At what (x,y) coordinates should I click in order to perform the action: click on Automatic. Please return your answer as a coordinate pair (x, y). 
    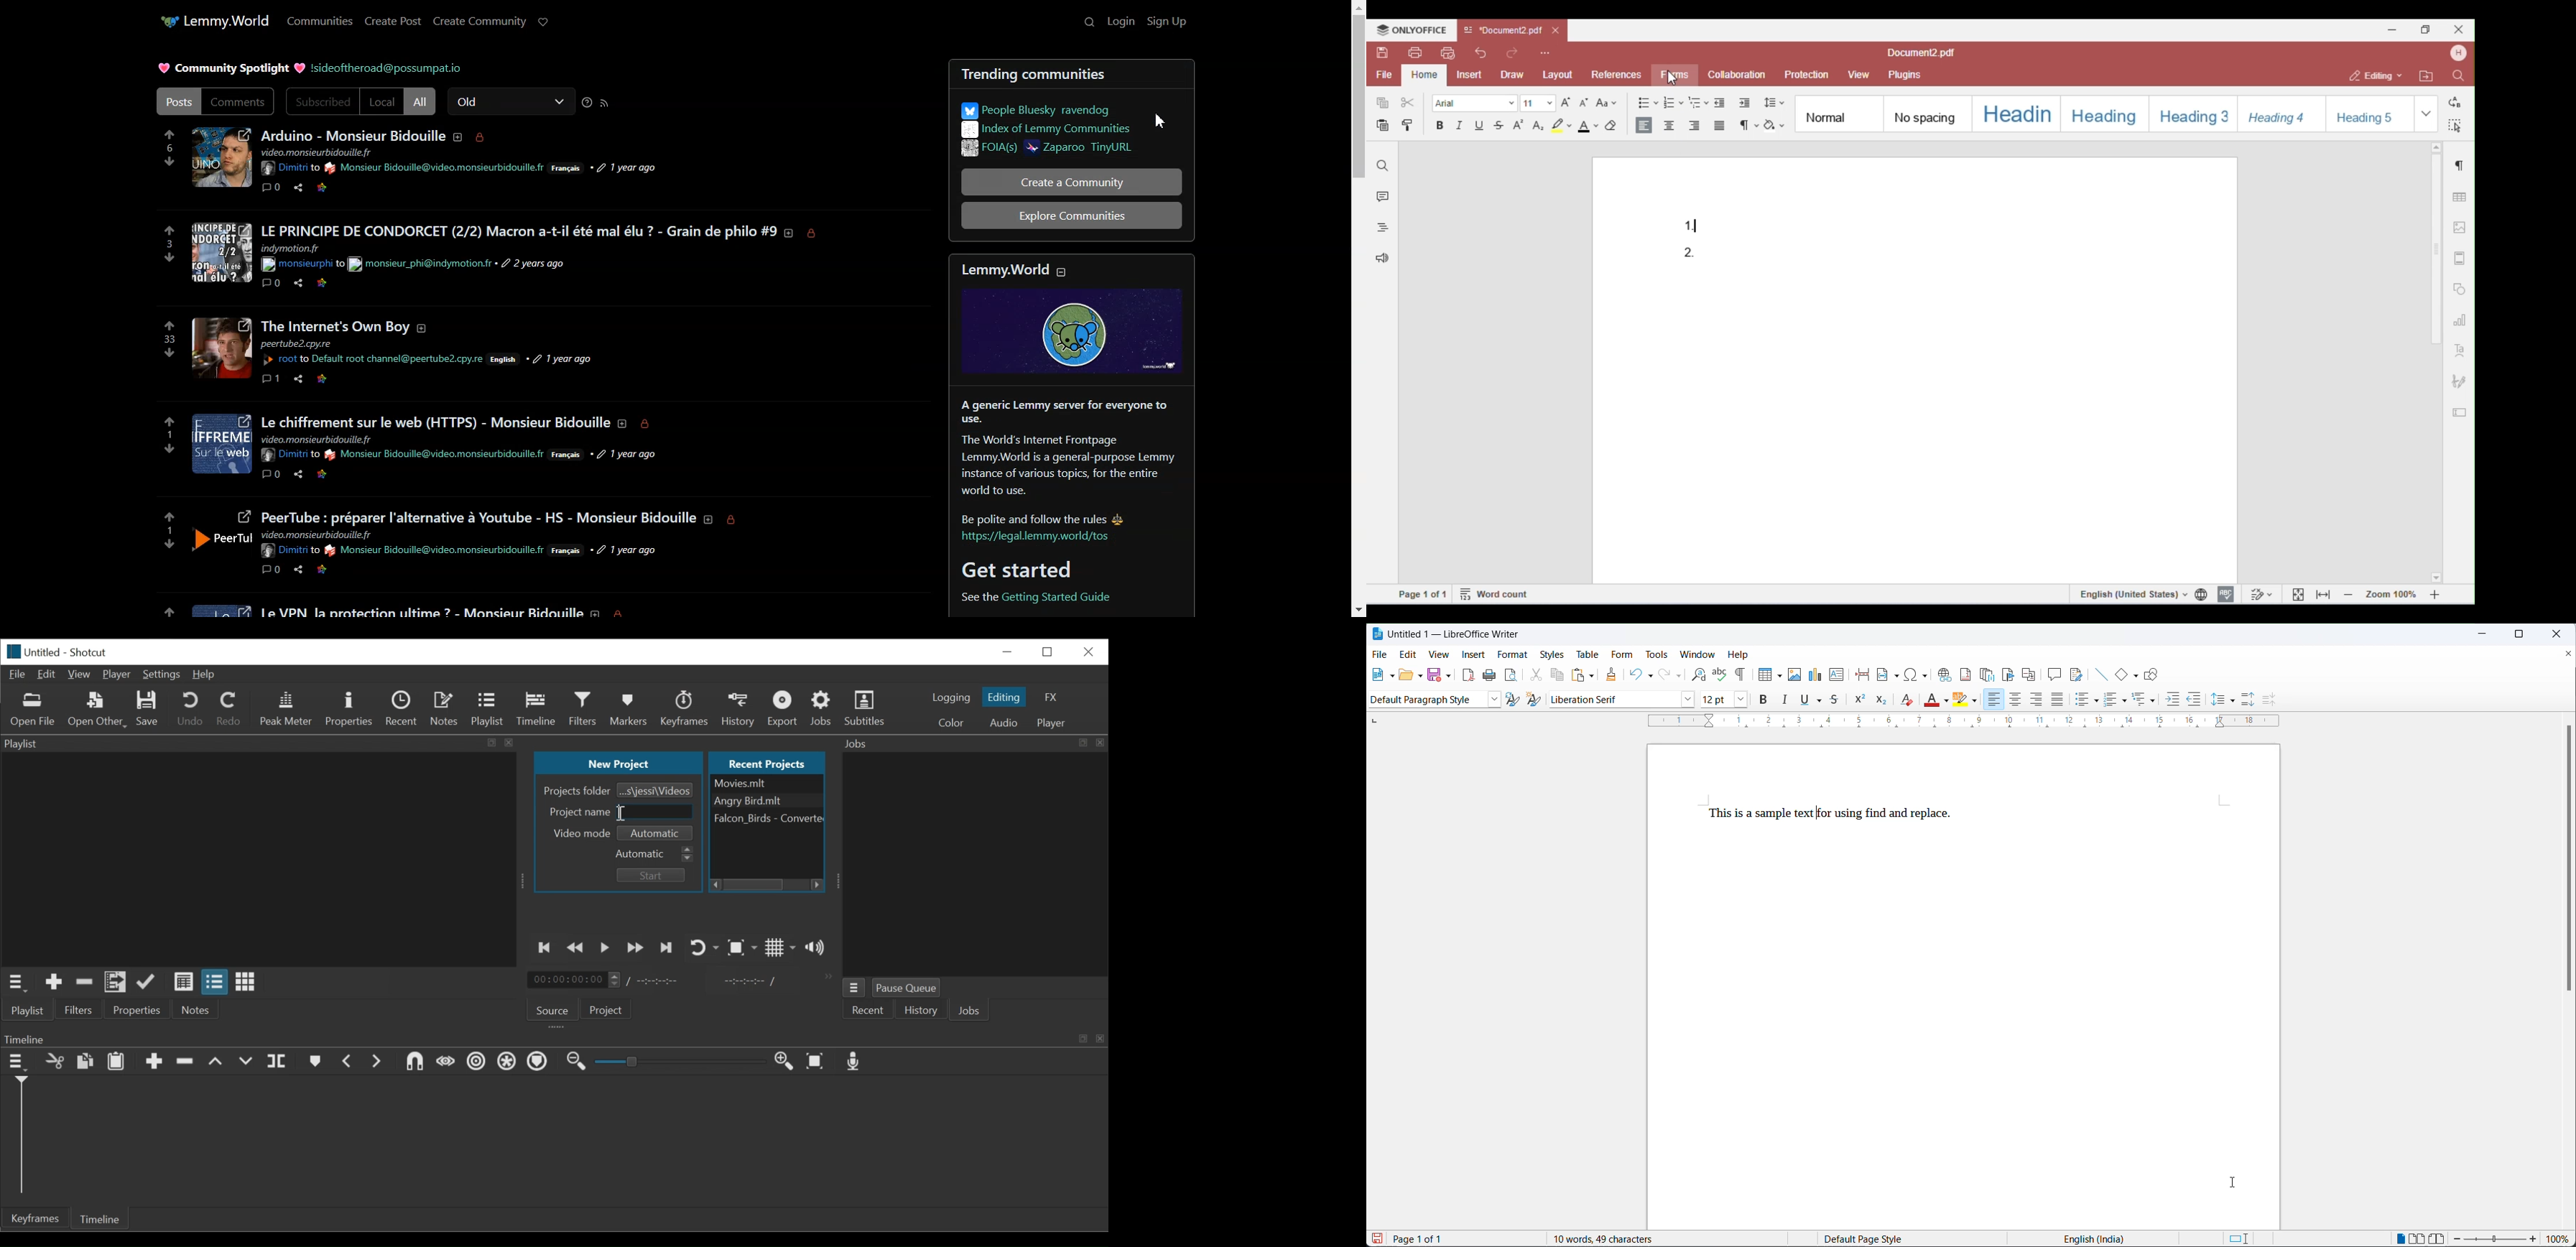
    Looking at the image, I should click on (656, 853).